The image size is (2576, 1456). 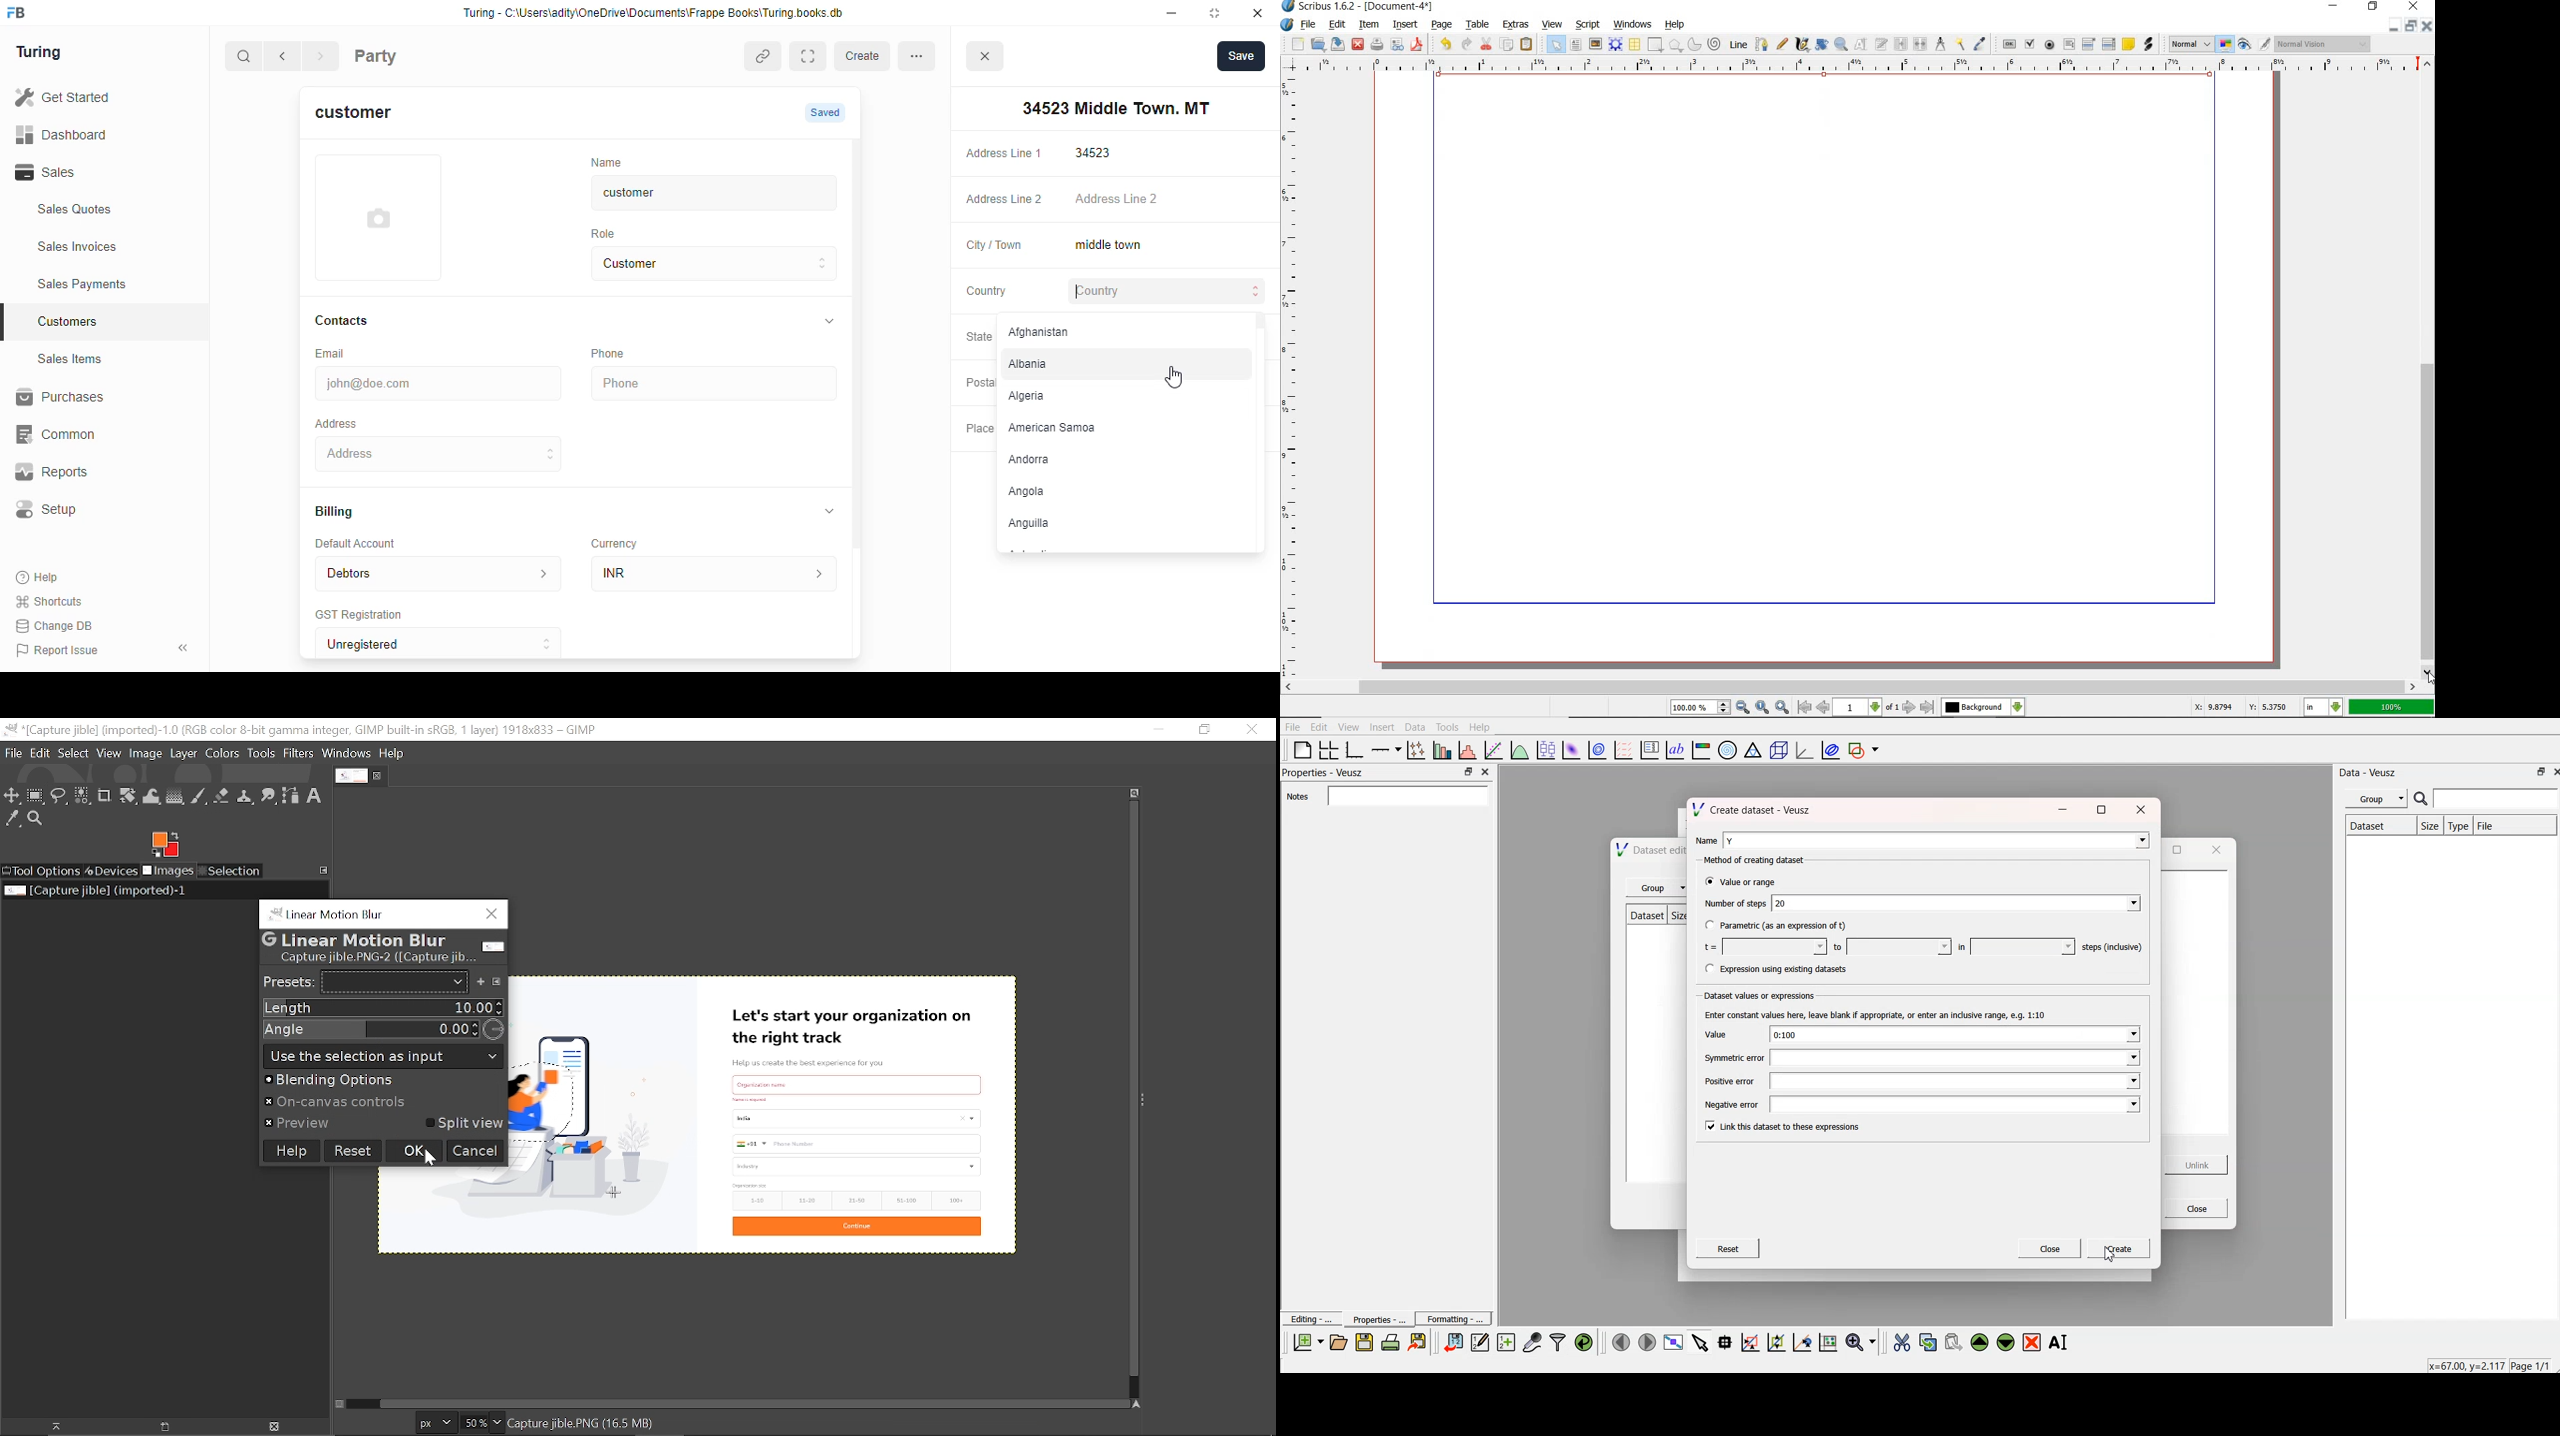 I want to click on Dashboard, so click(x=89, y=134).